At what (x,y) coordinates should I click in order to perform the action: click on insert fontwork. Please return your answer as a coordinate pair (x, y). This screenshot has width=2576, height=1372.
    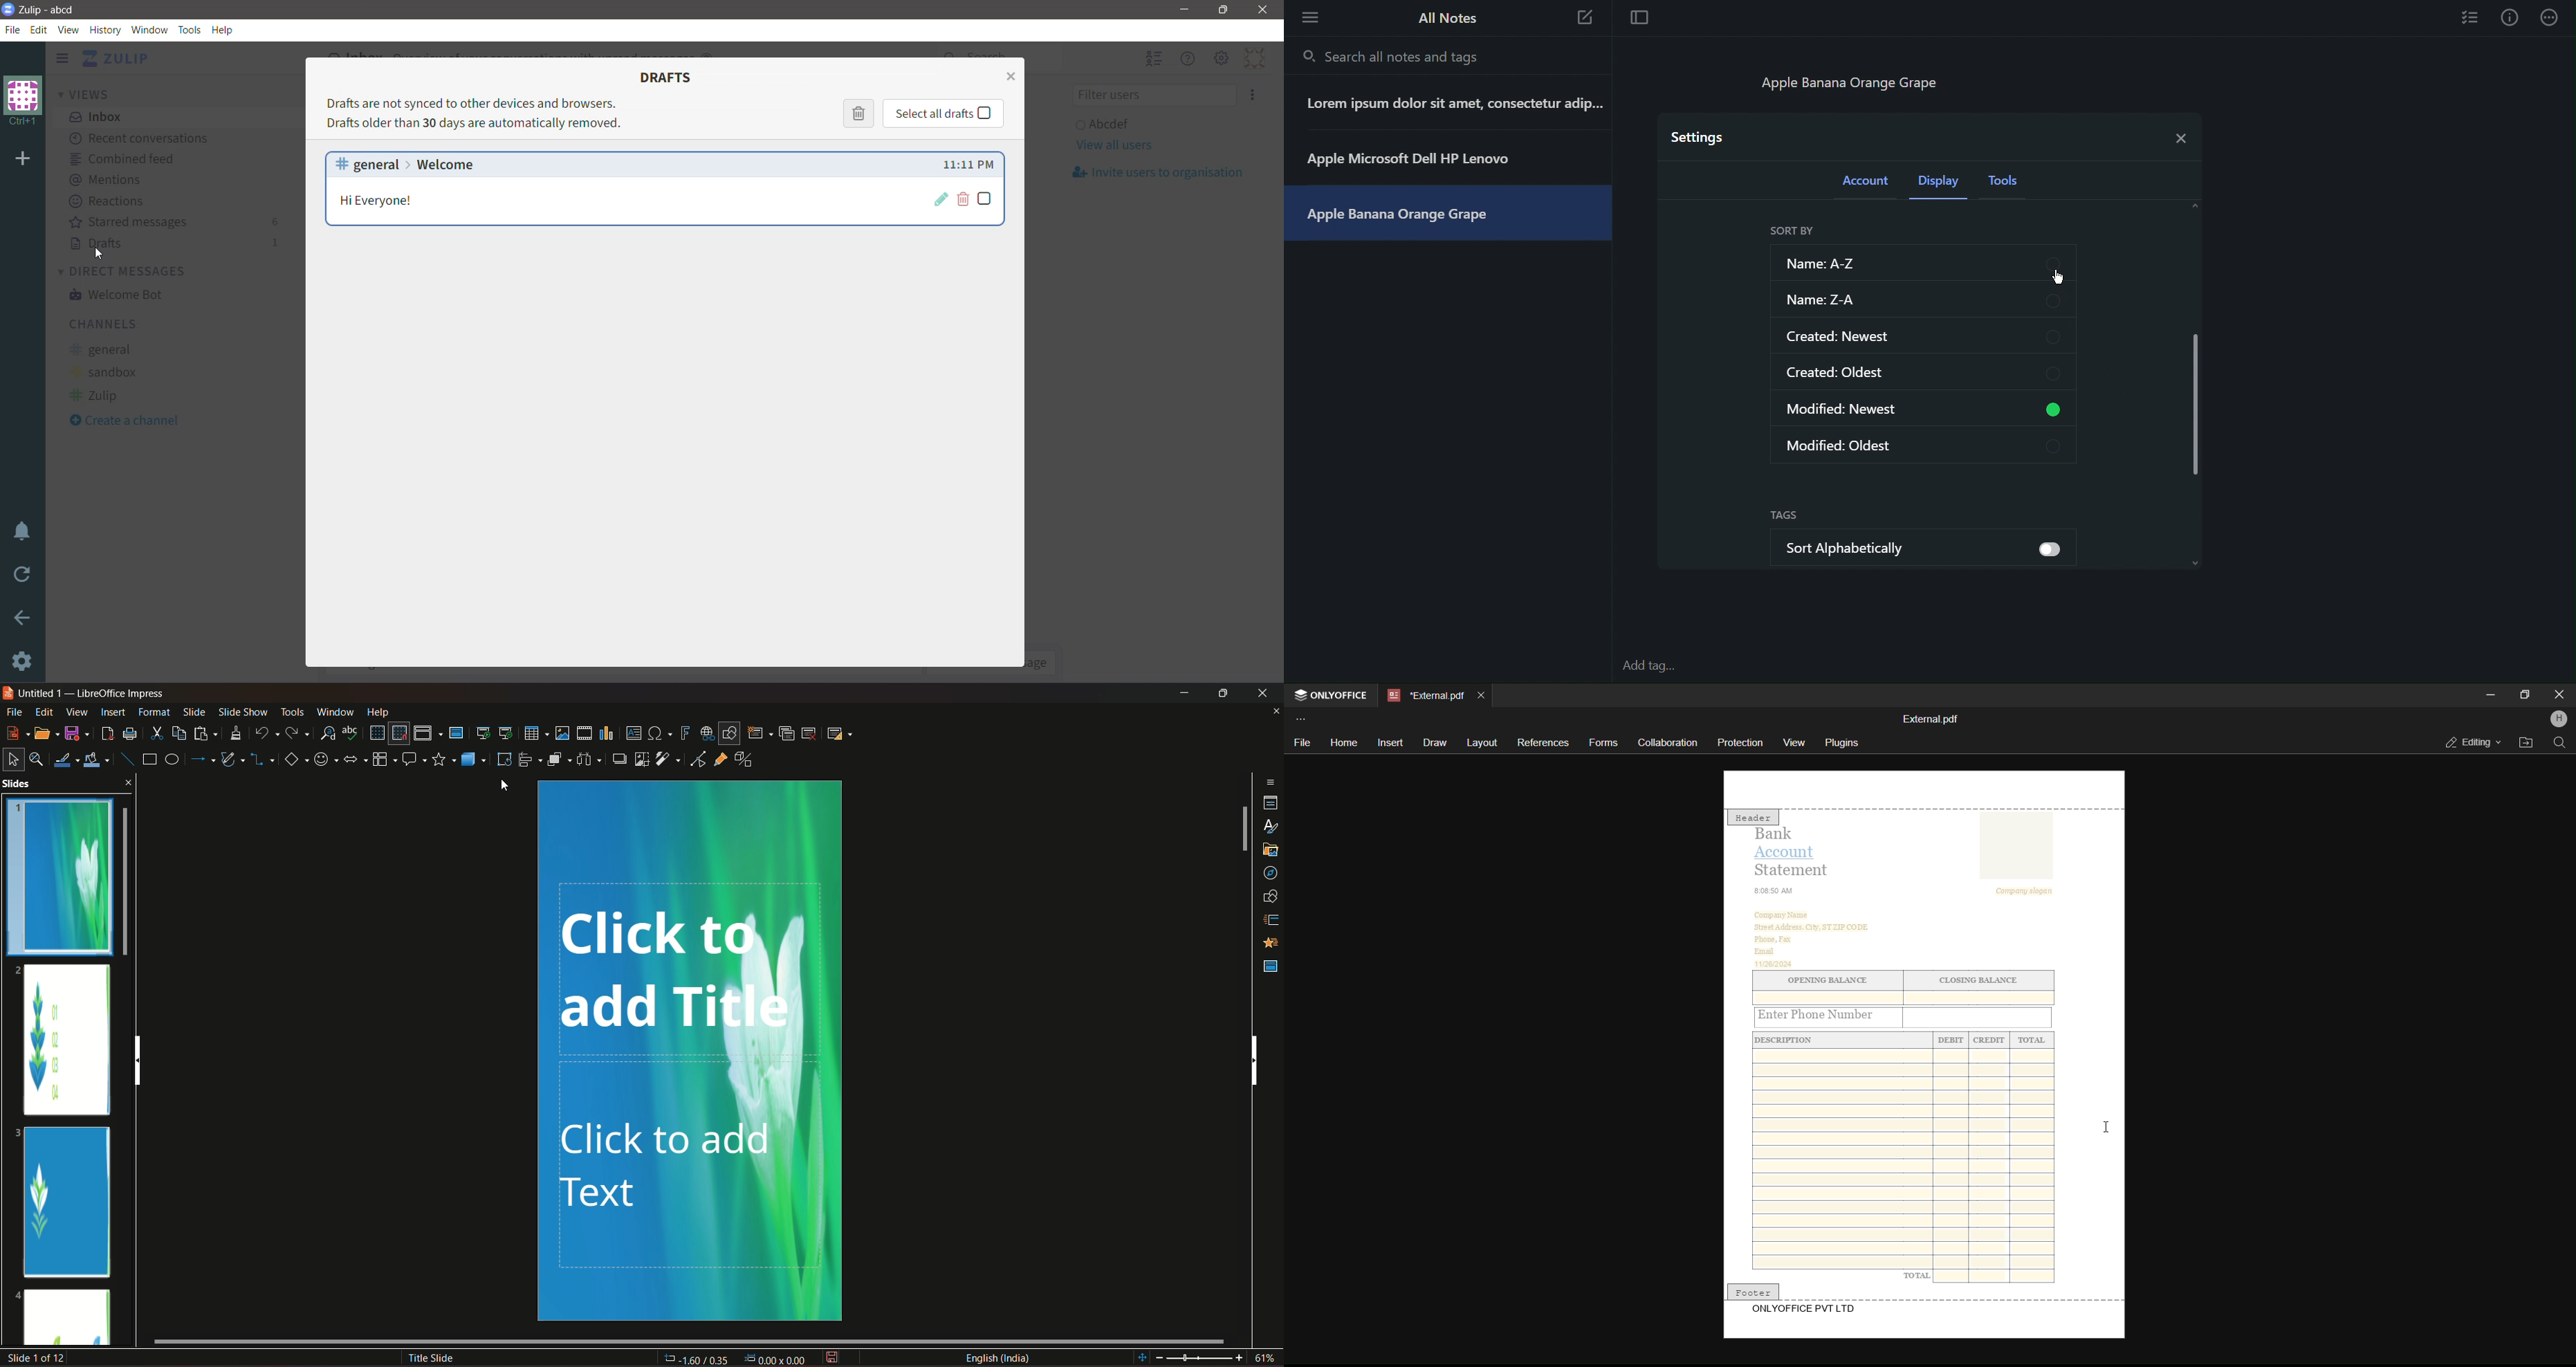
    Looking at the image, I should click on (685, 733).